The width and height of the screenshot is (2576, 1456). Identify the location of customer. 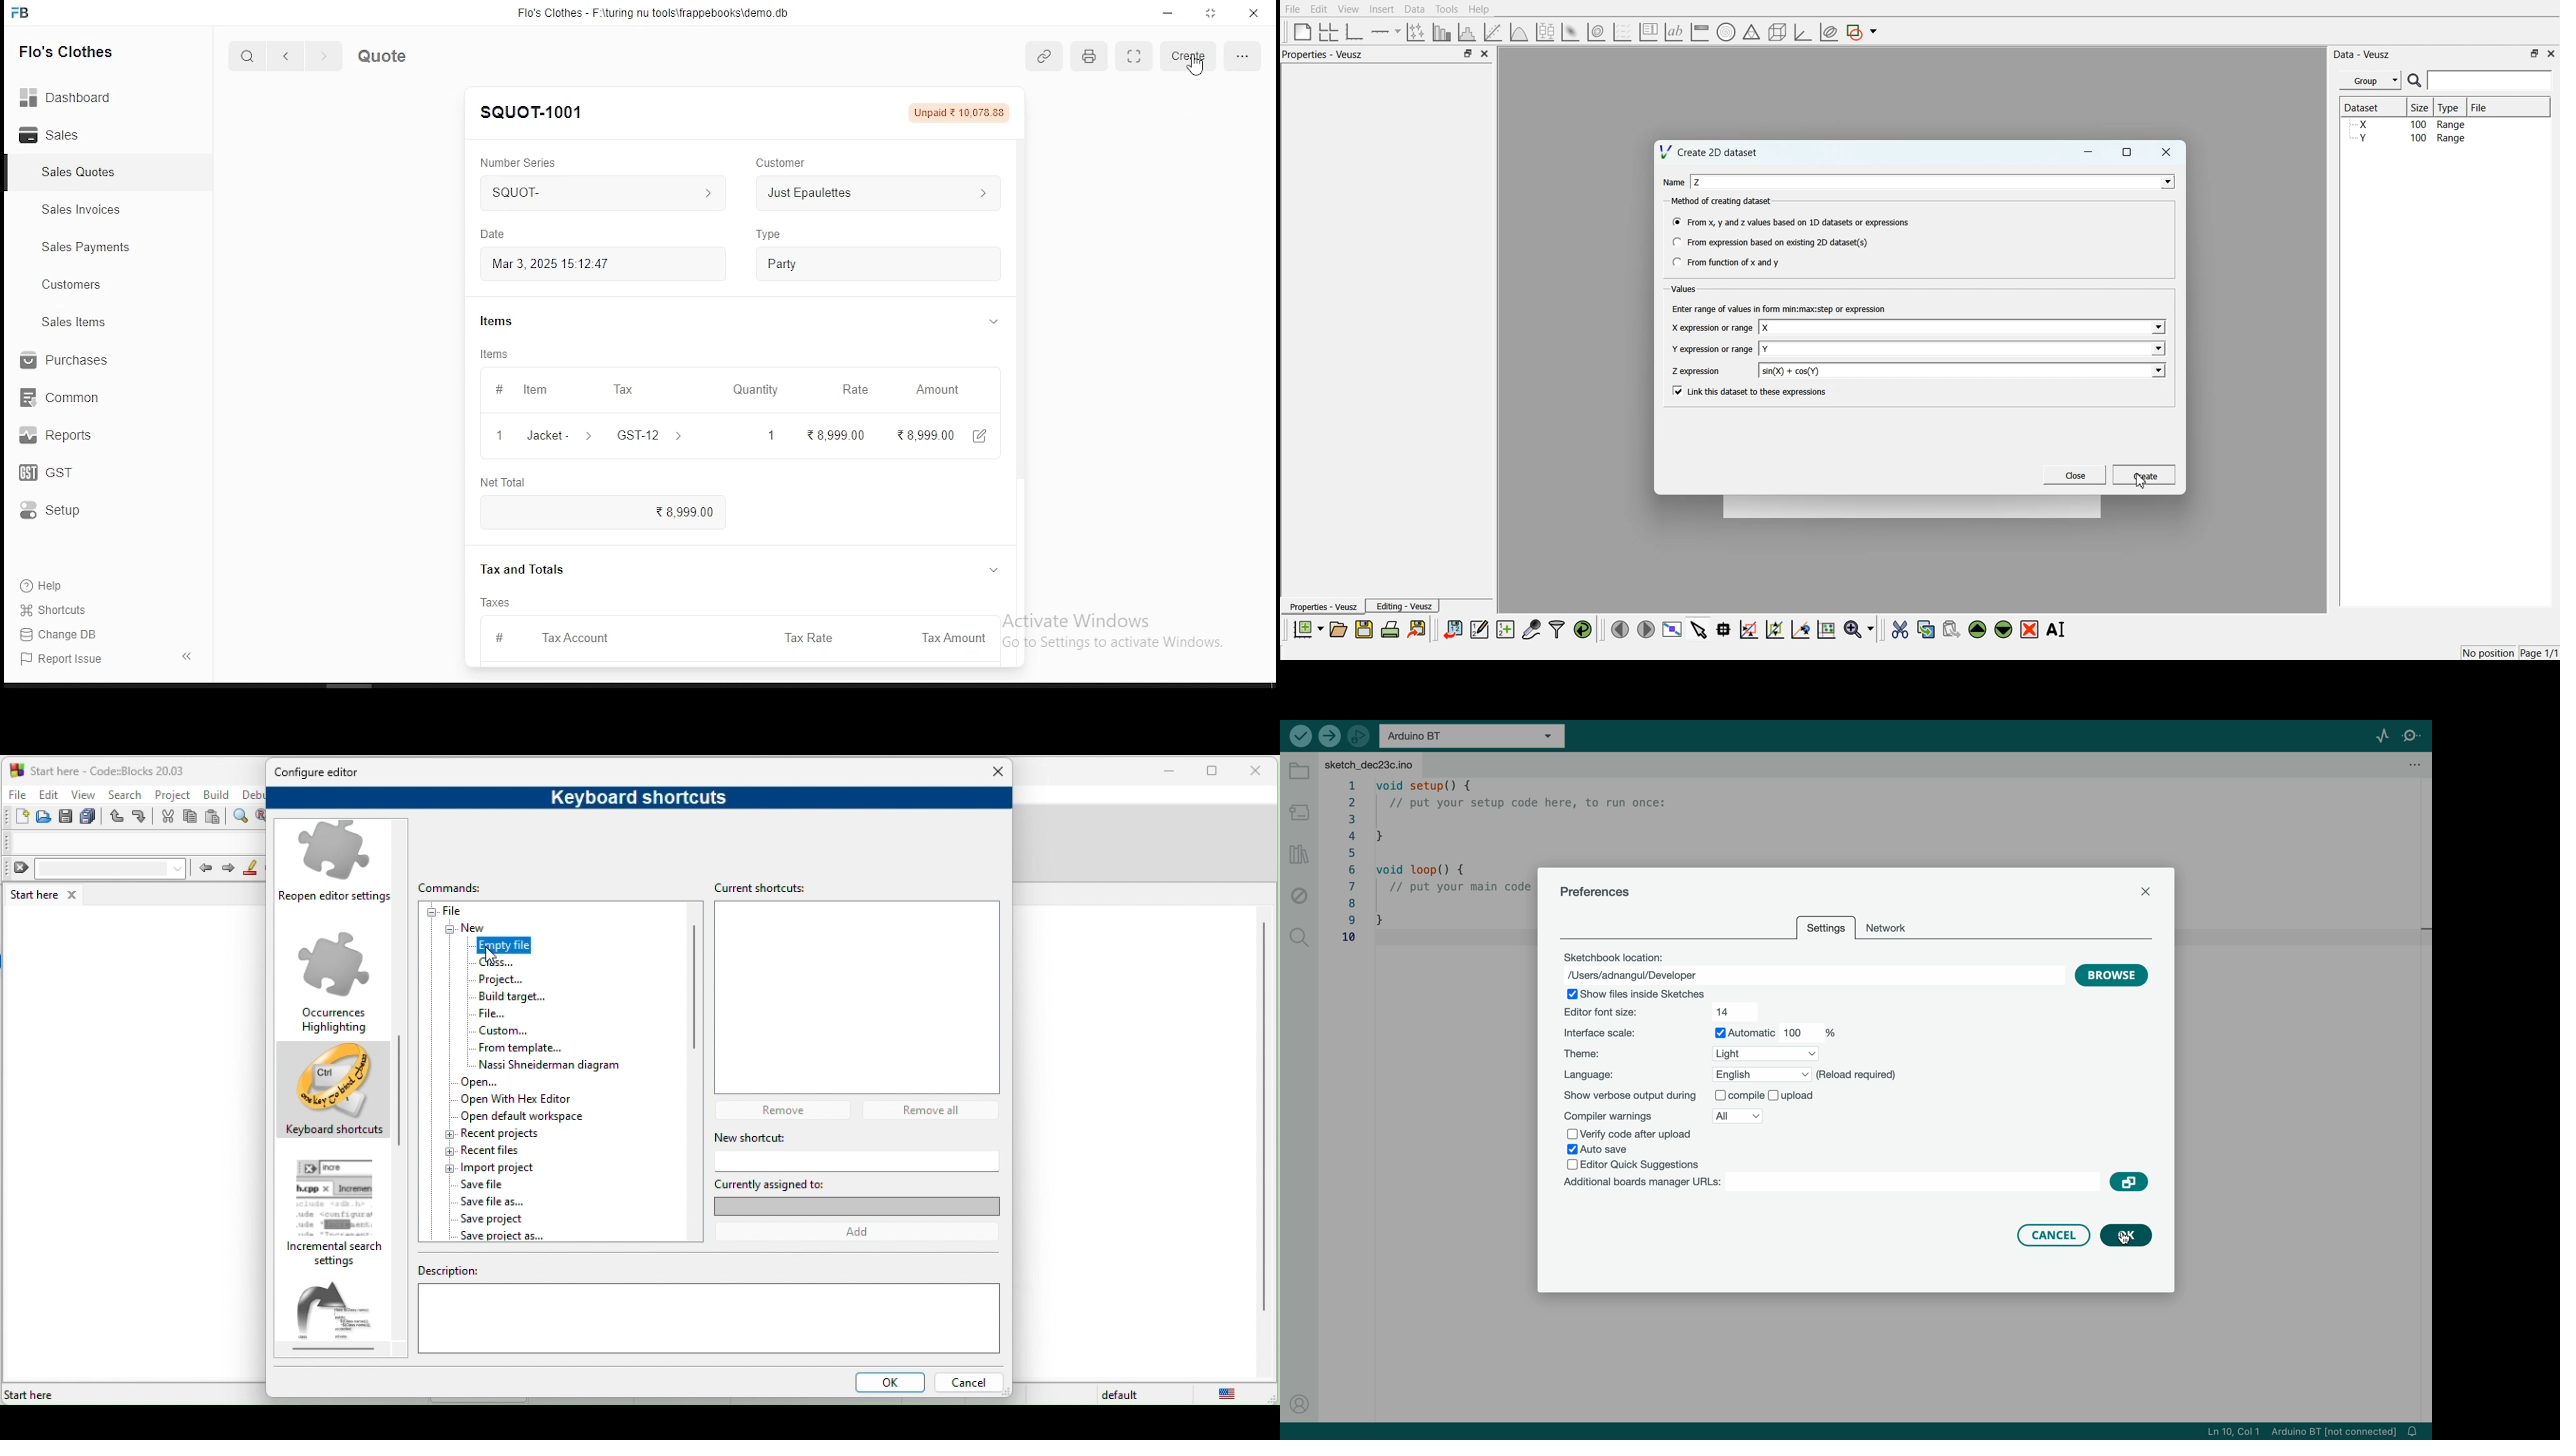
(787, 158).